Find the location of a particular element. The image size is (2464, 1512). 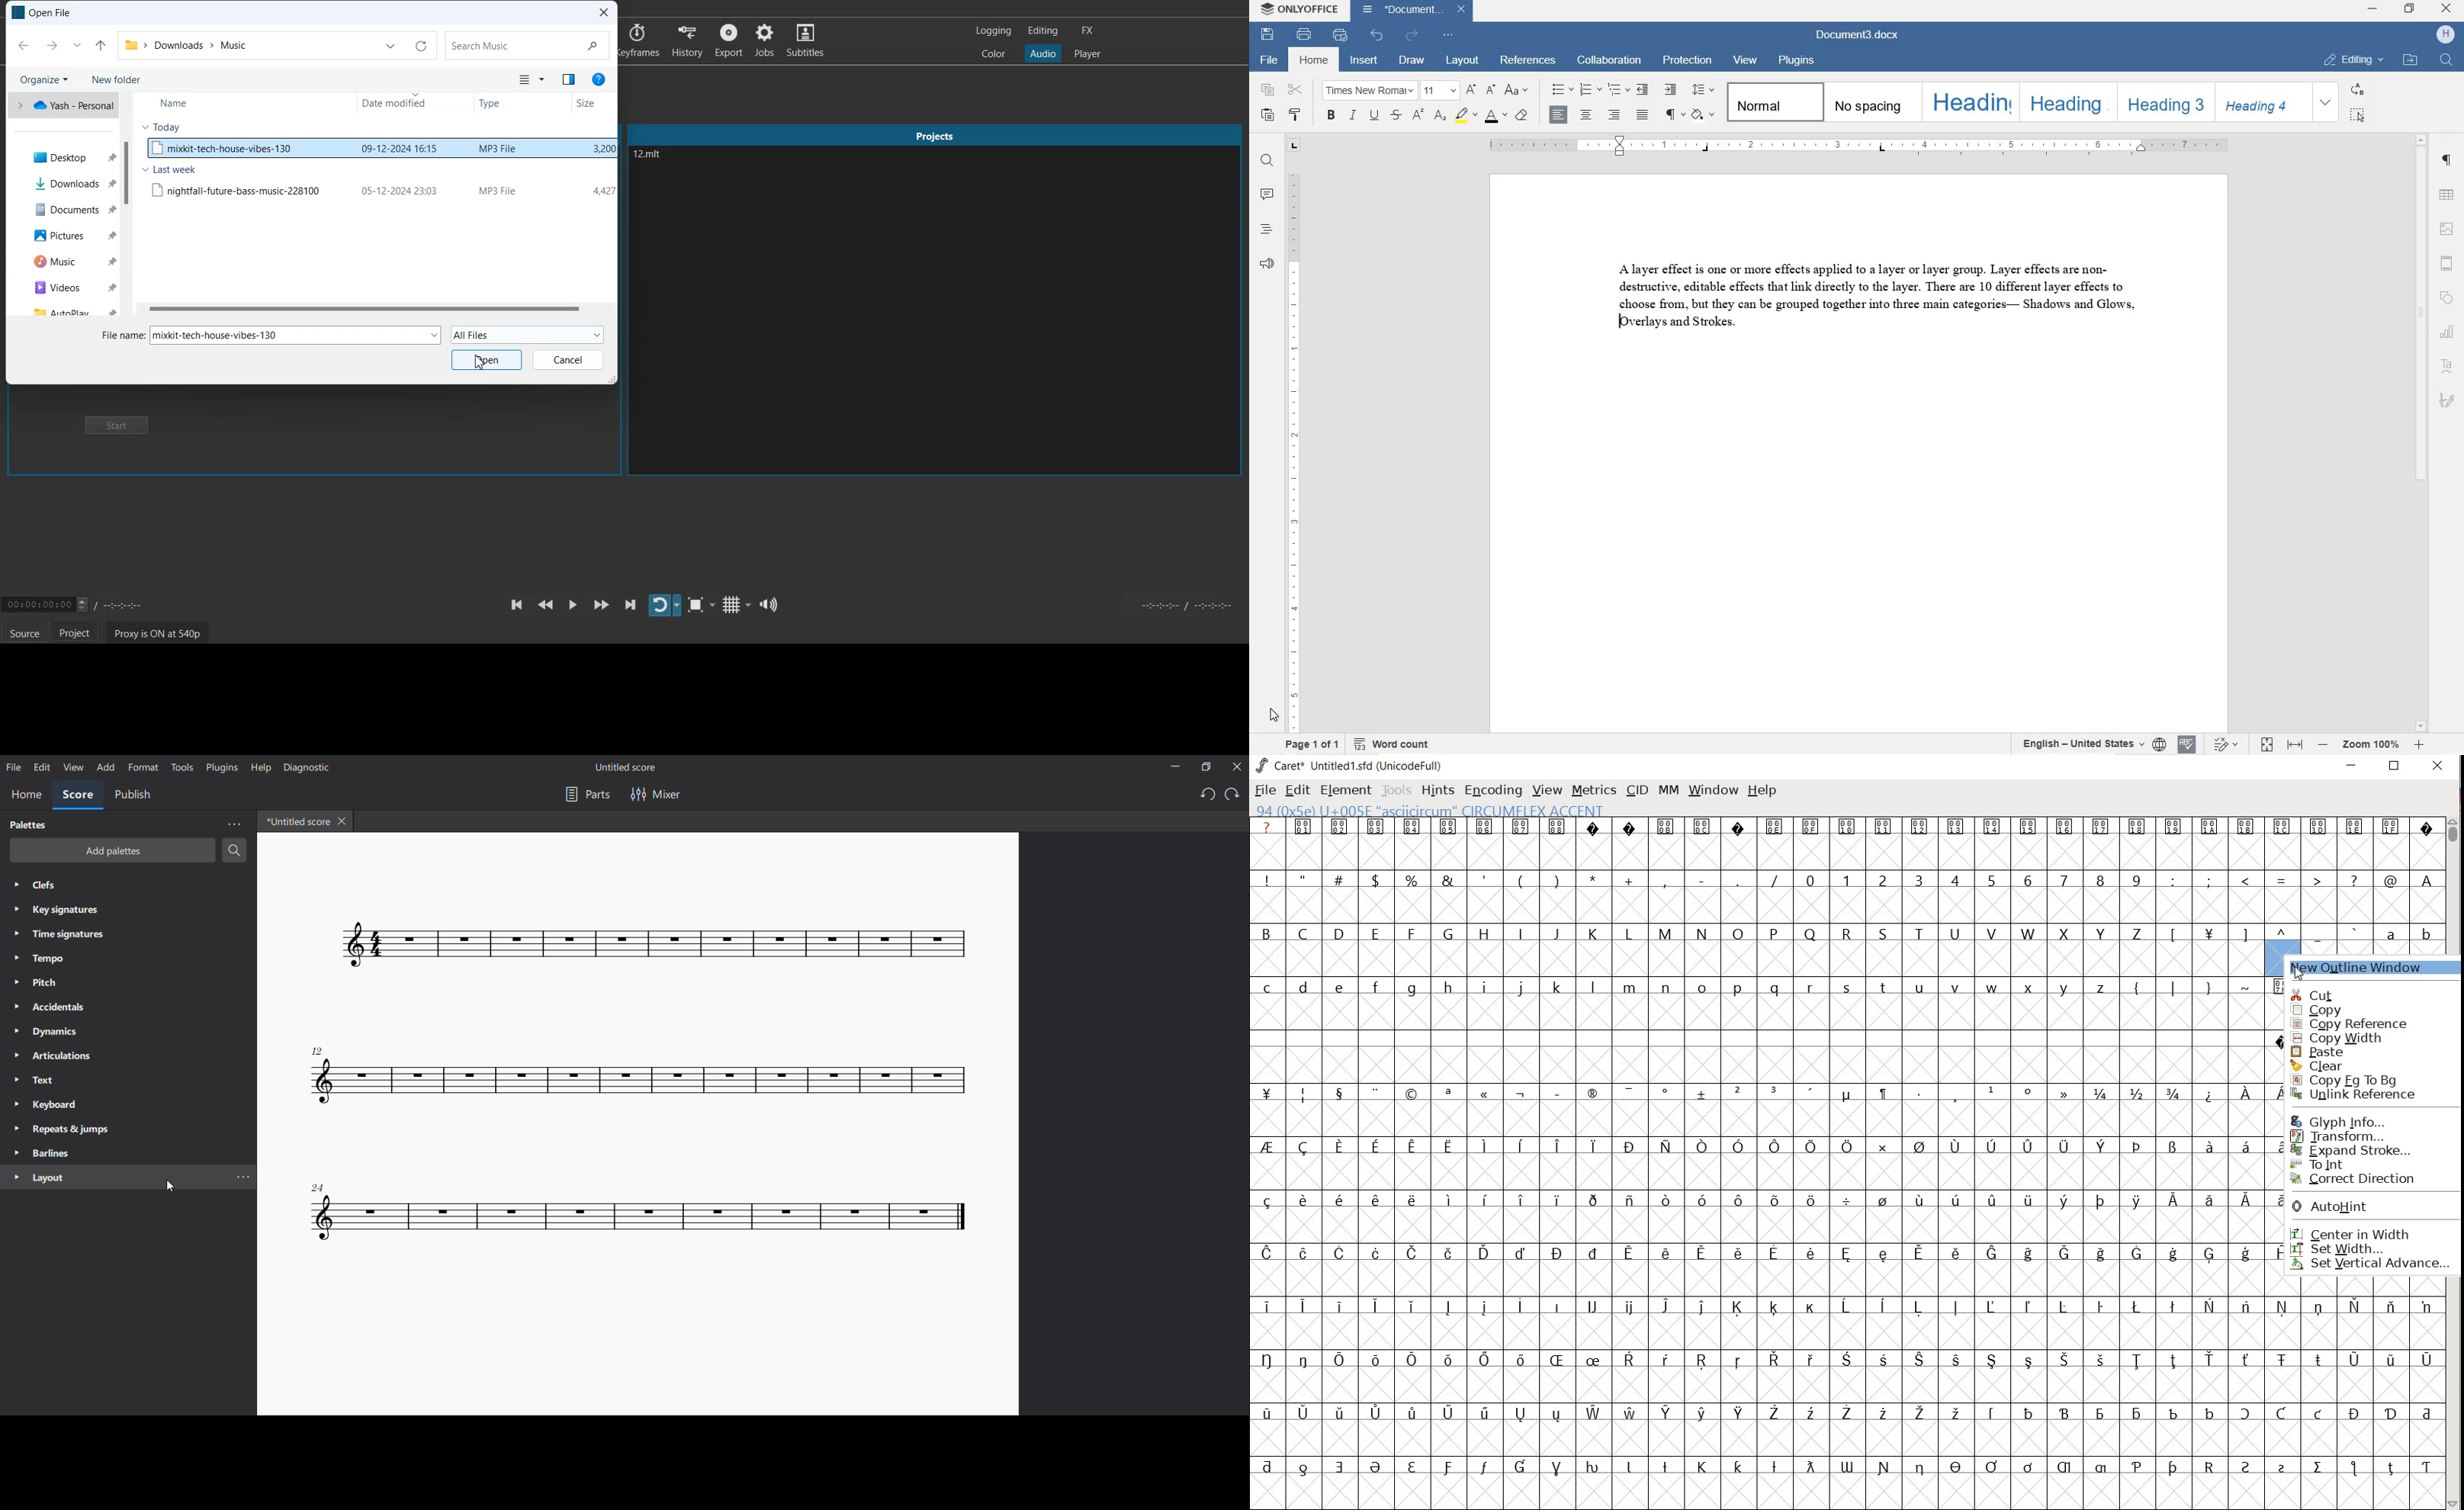

repeats and jumps is located at coordinates (68, 1129).